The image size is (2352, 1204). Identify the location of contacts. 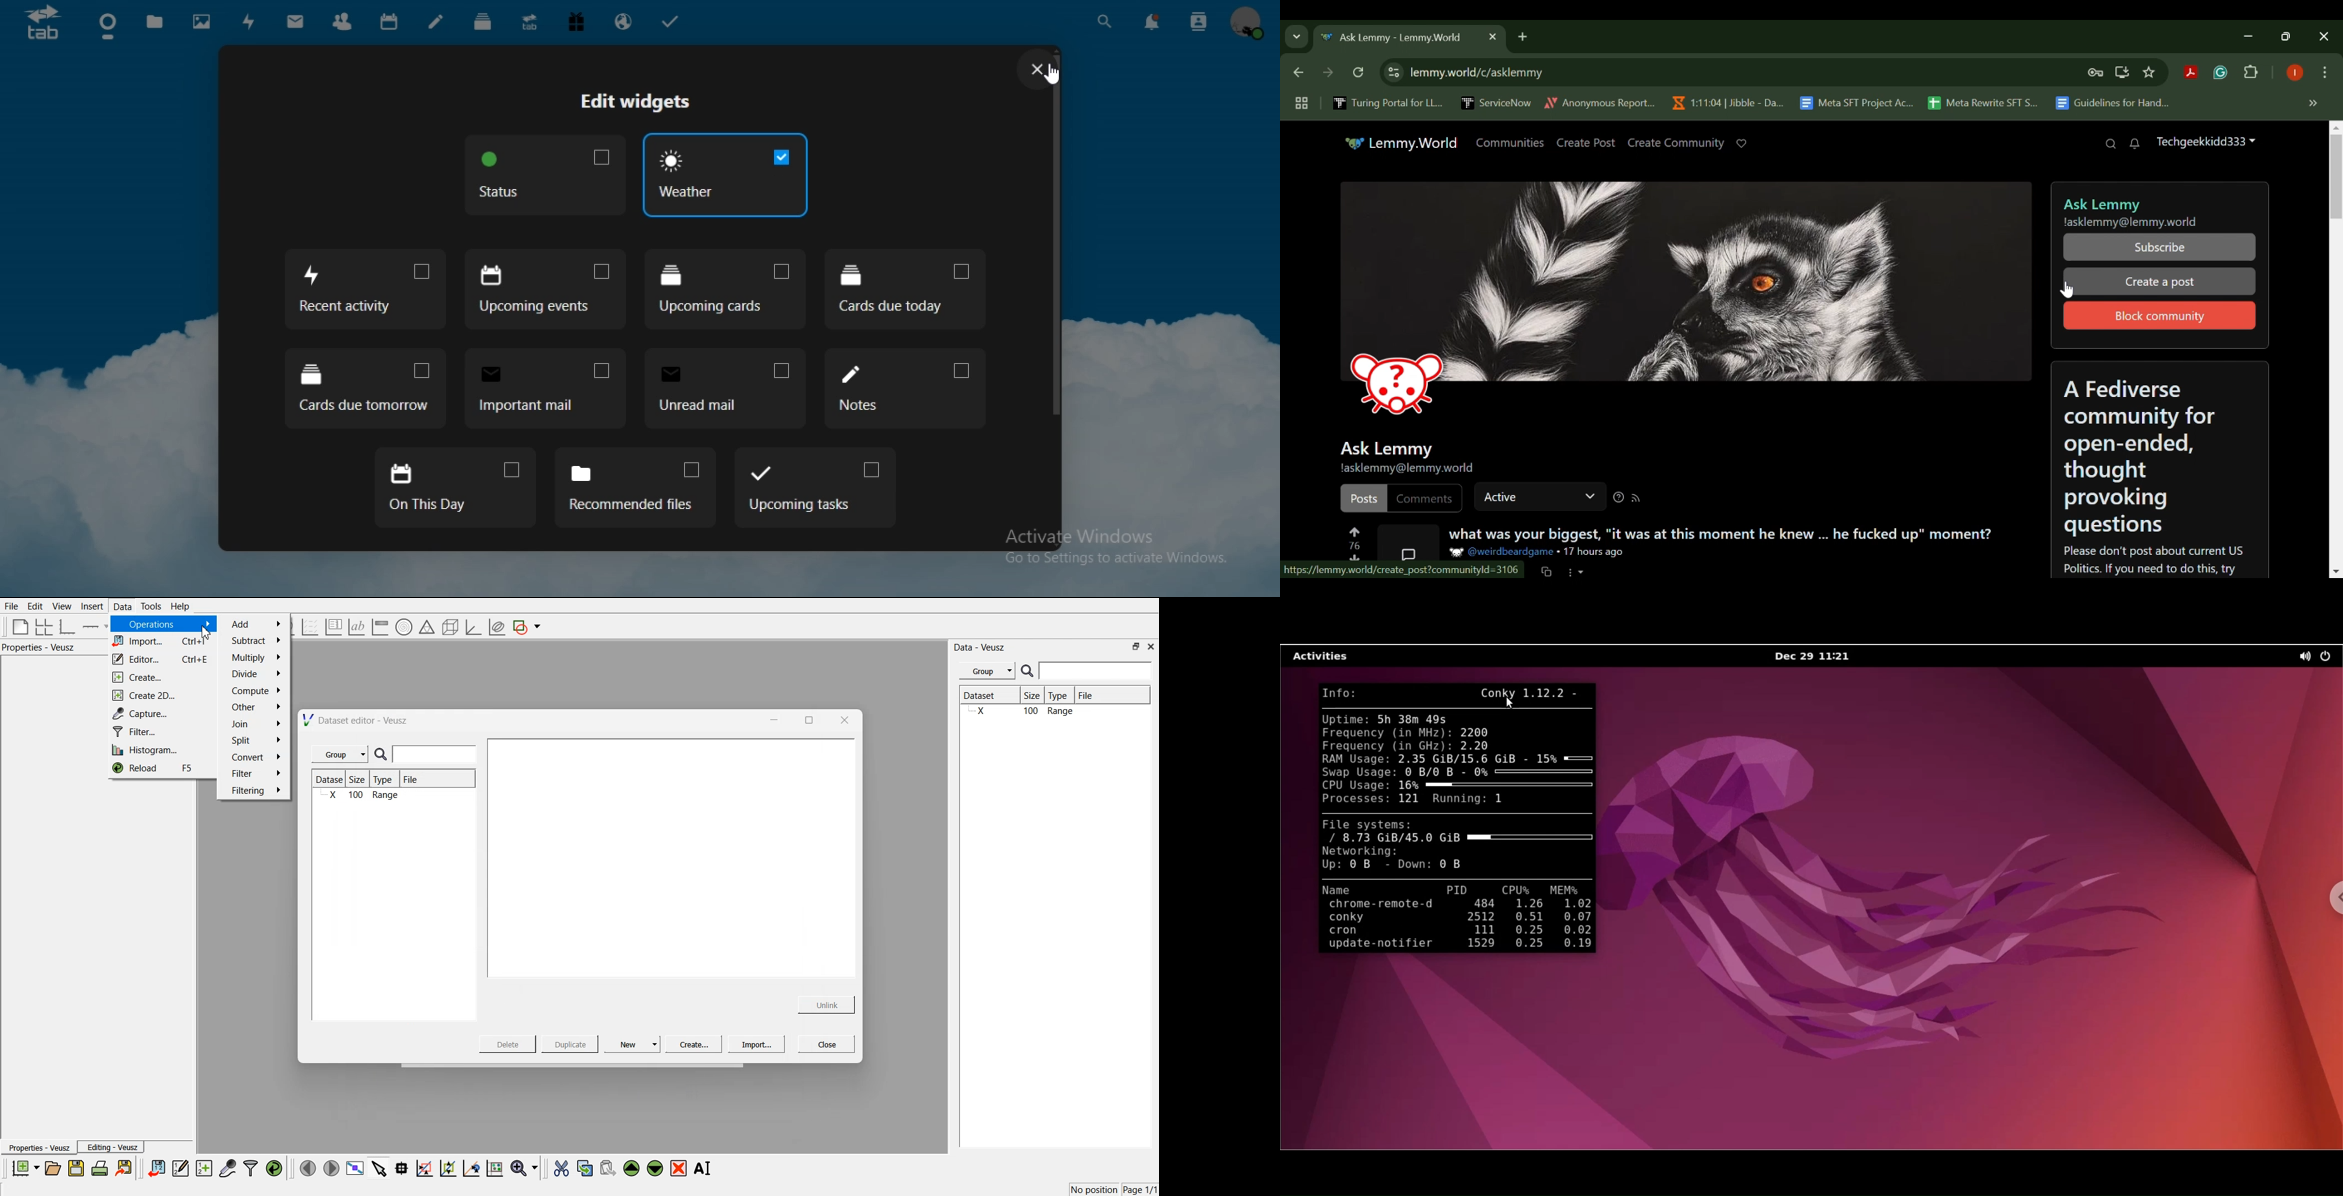
(342, 21).